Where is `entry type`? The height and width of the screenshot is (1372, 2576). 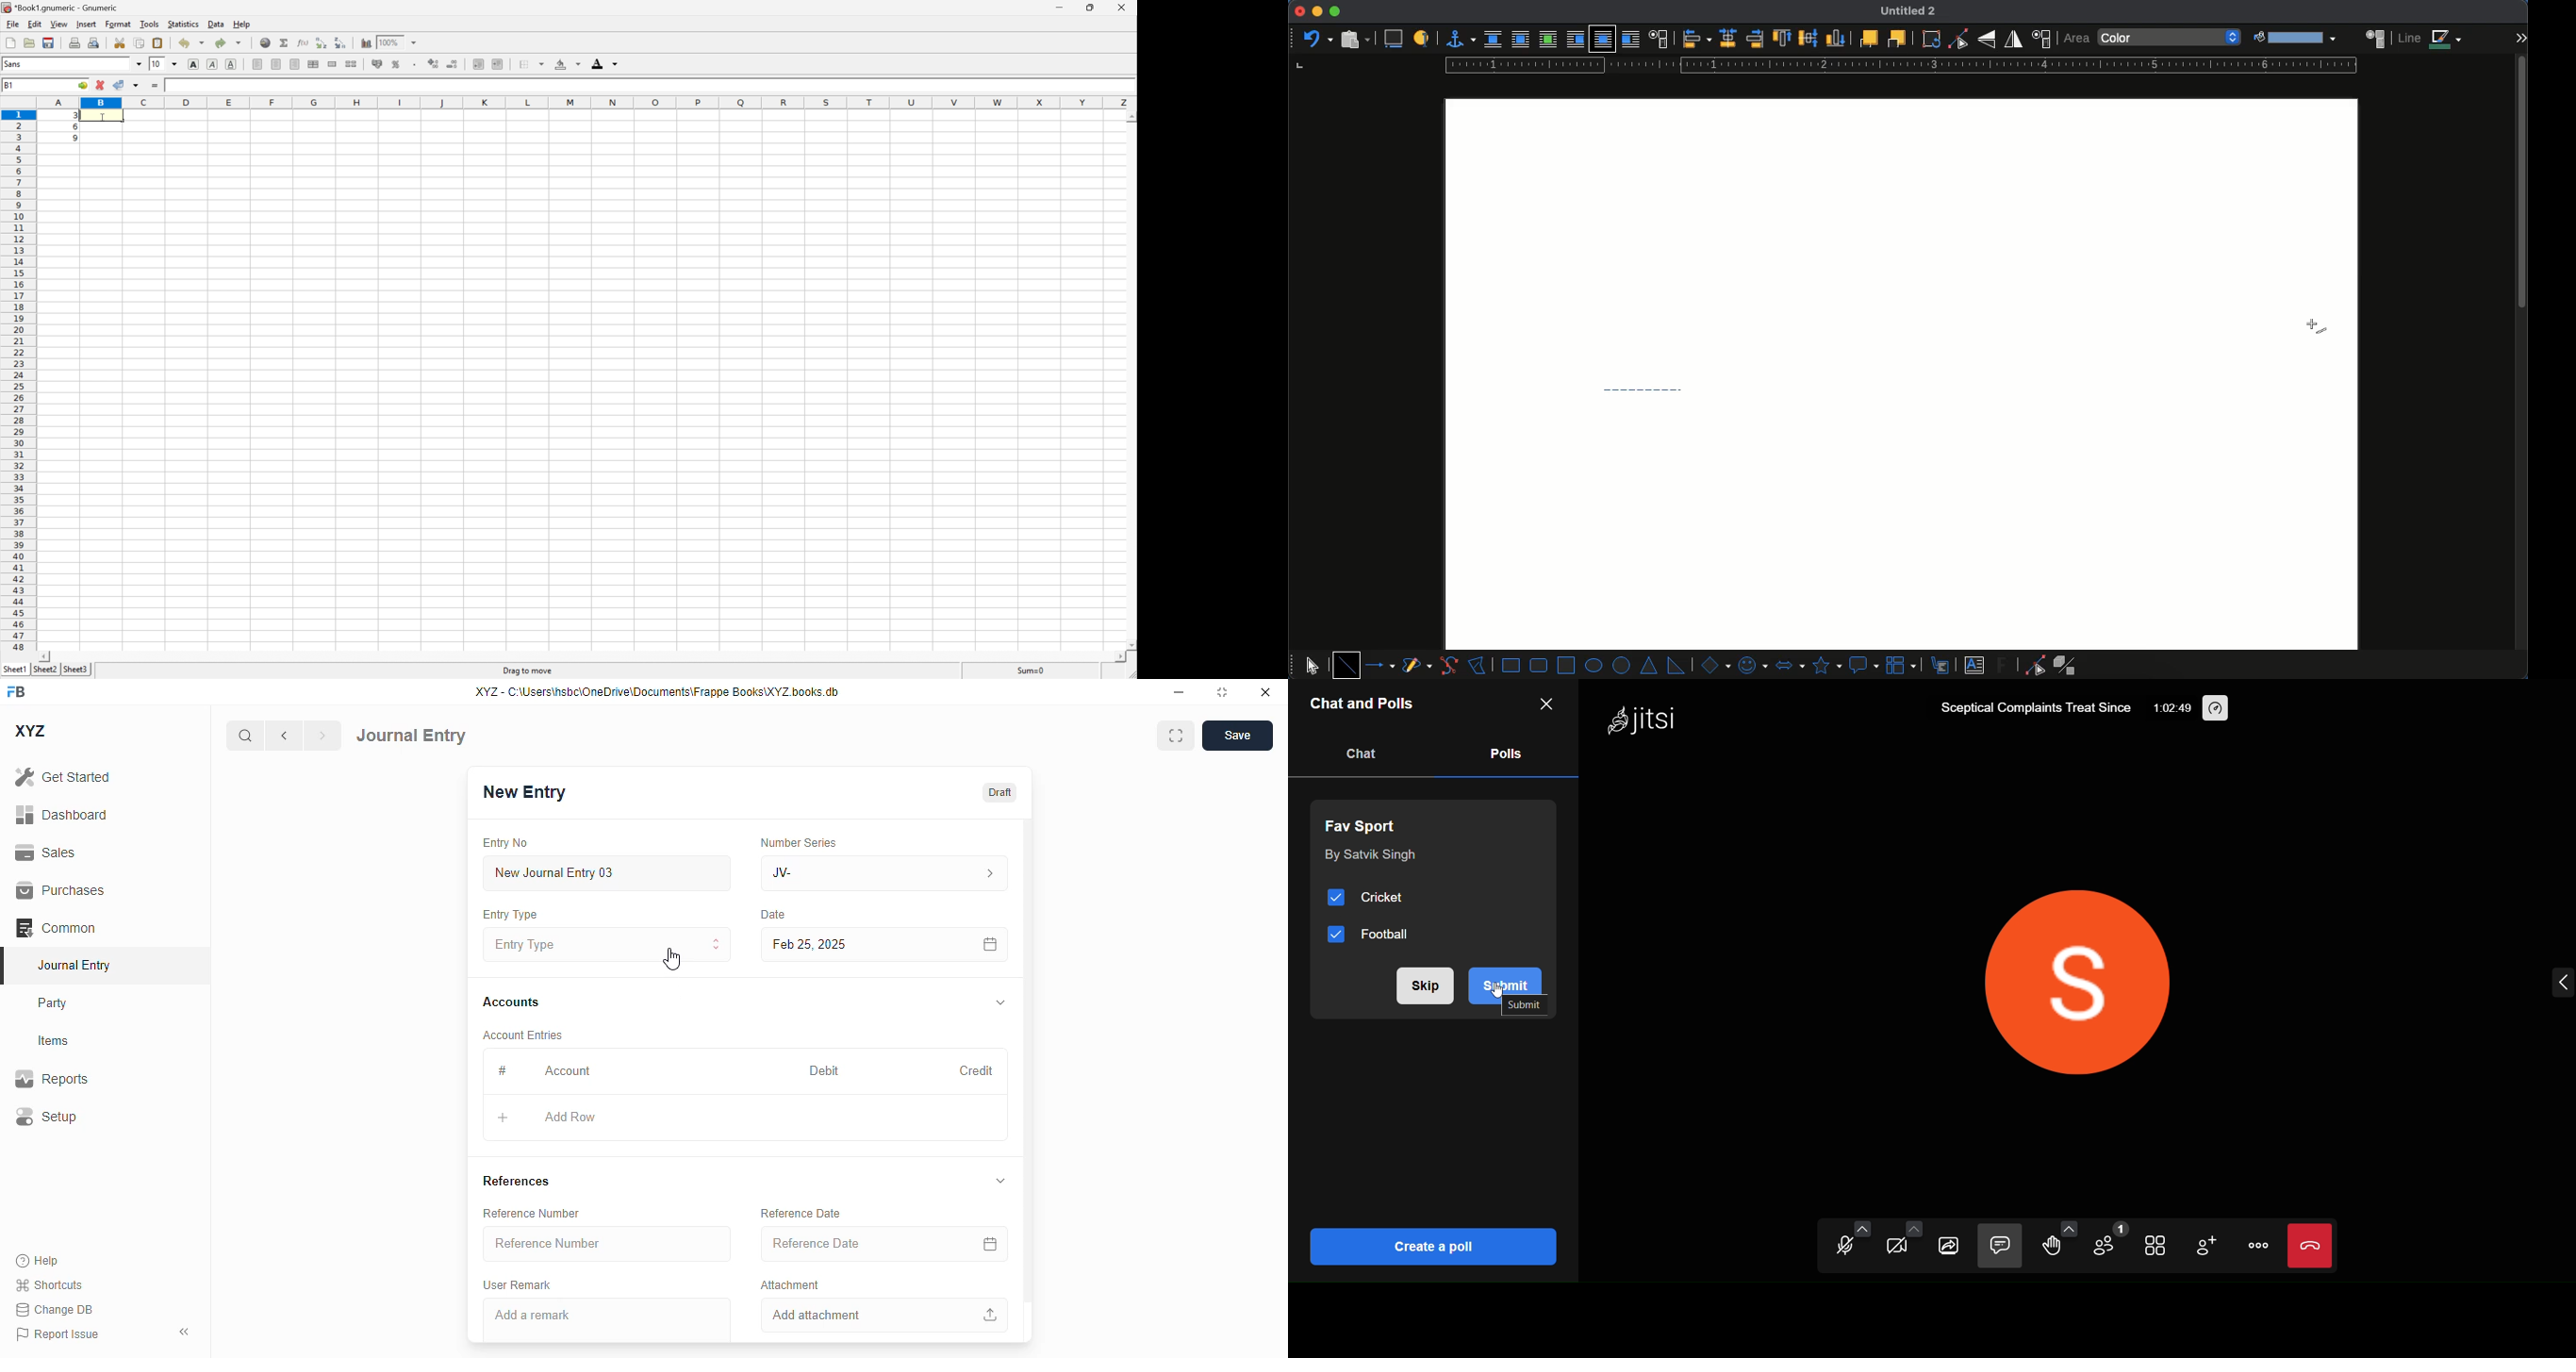 entry type is located at coordinates (606, 944).